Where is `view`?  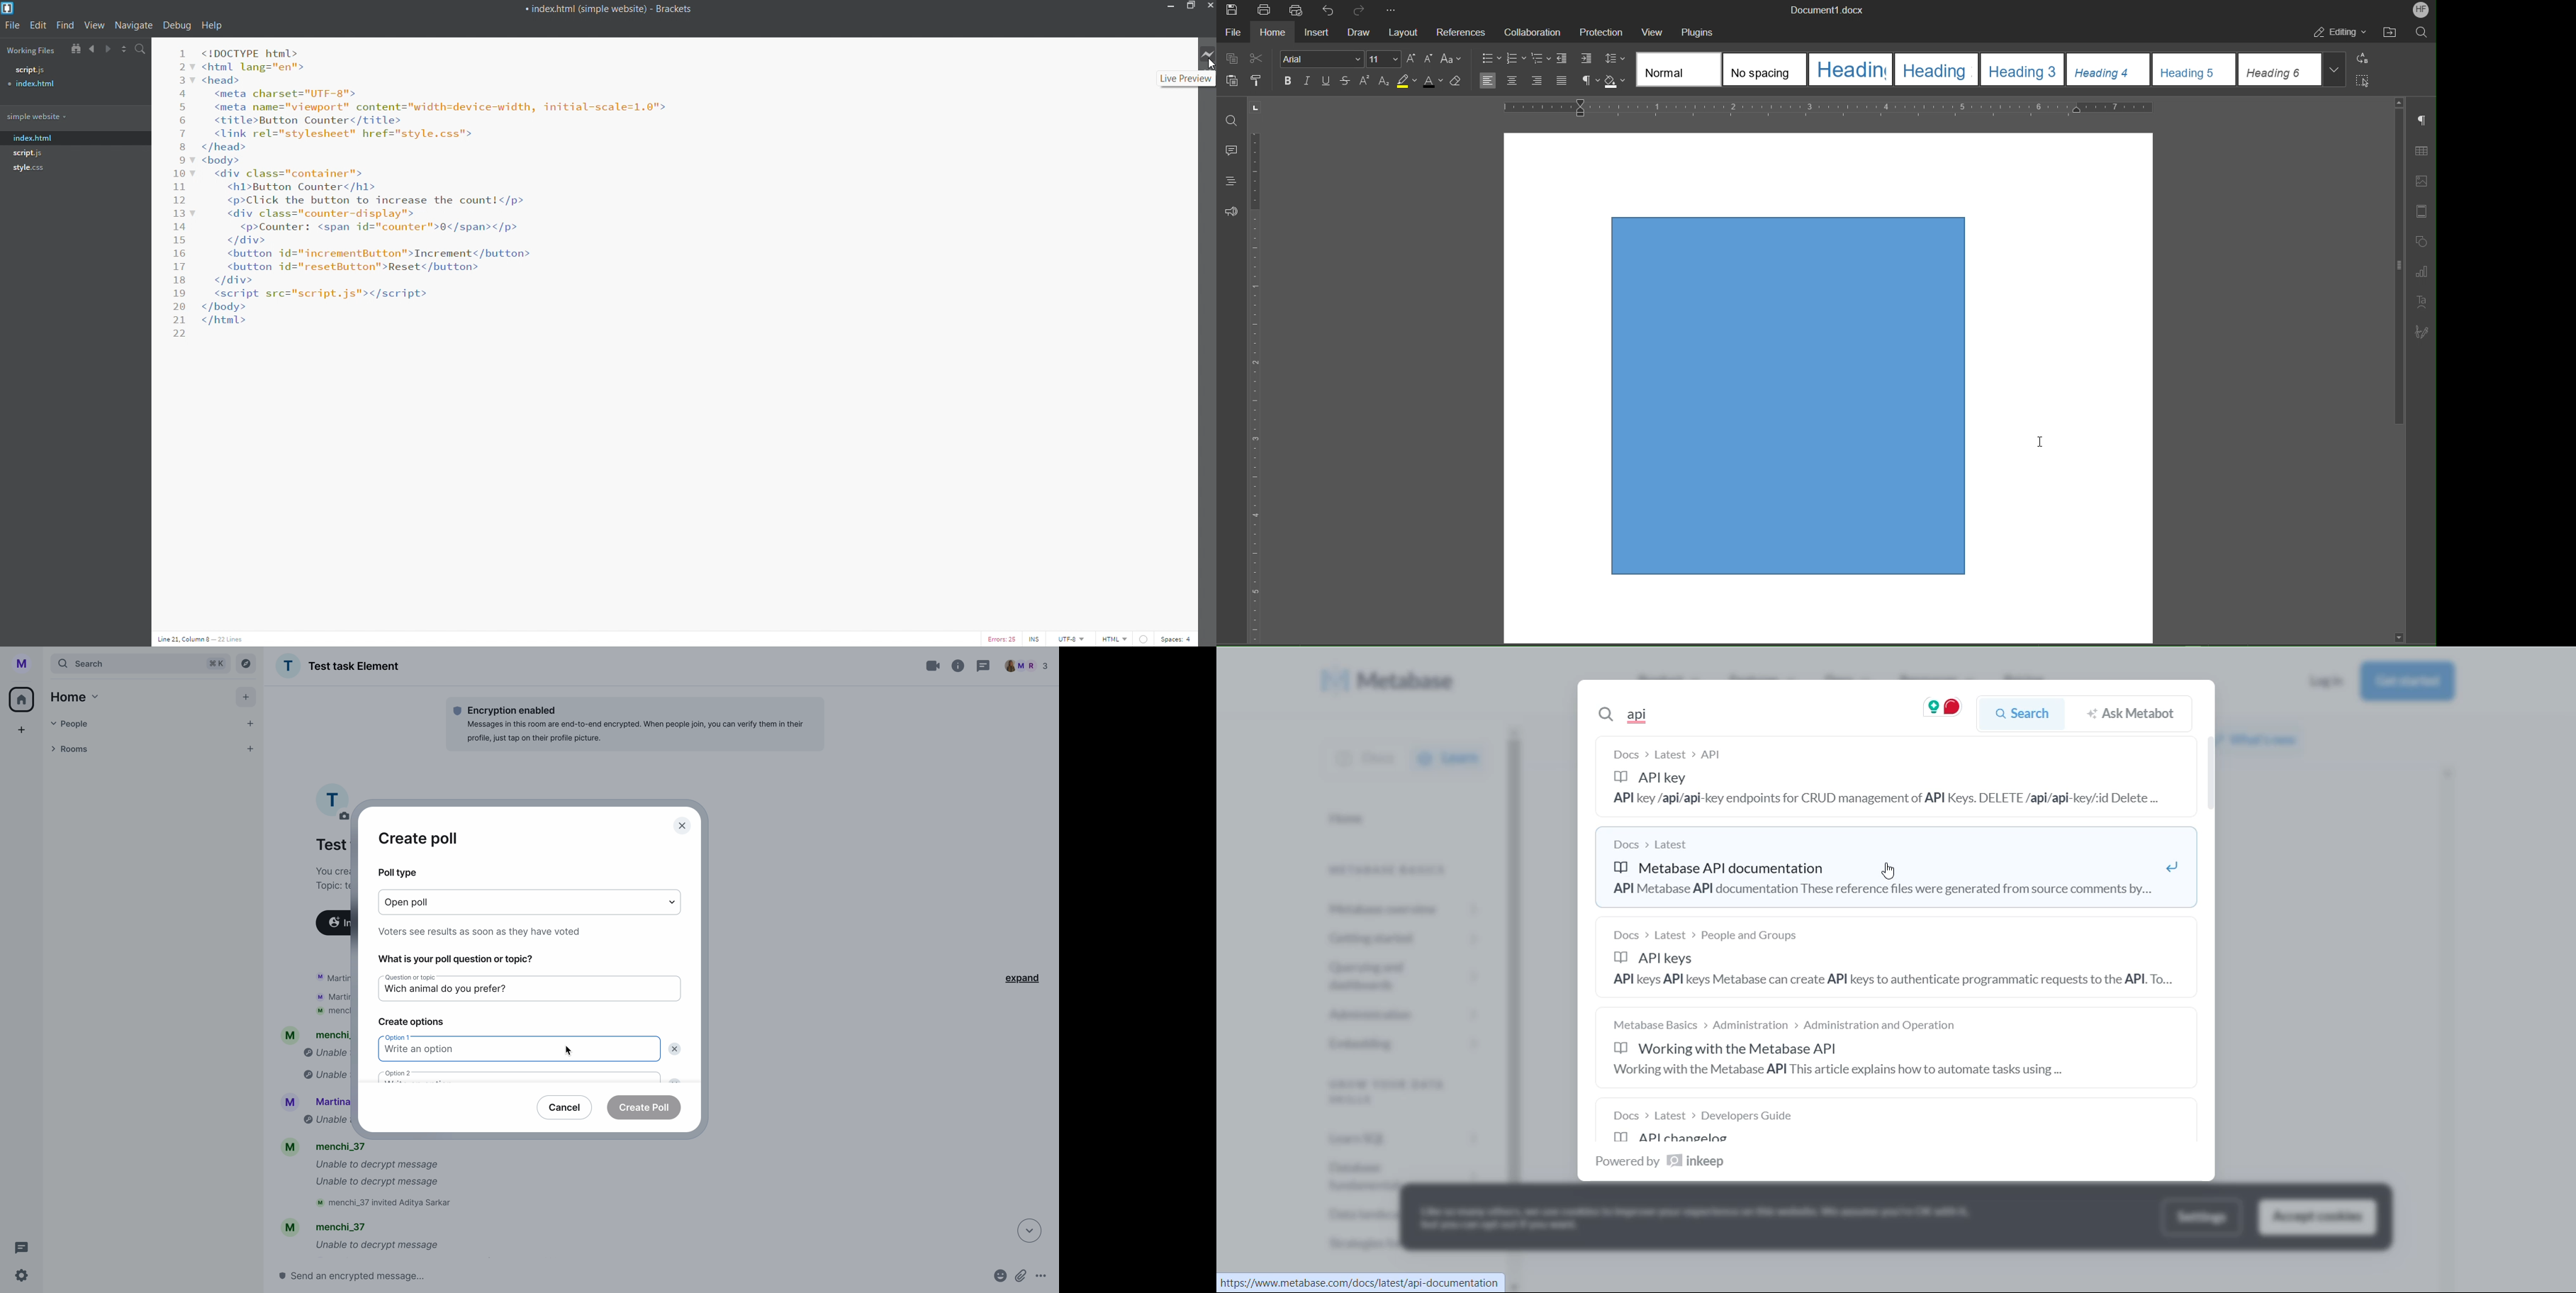 view is located at coordinates (92, 27).